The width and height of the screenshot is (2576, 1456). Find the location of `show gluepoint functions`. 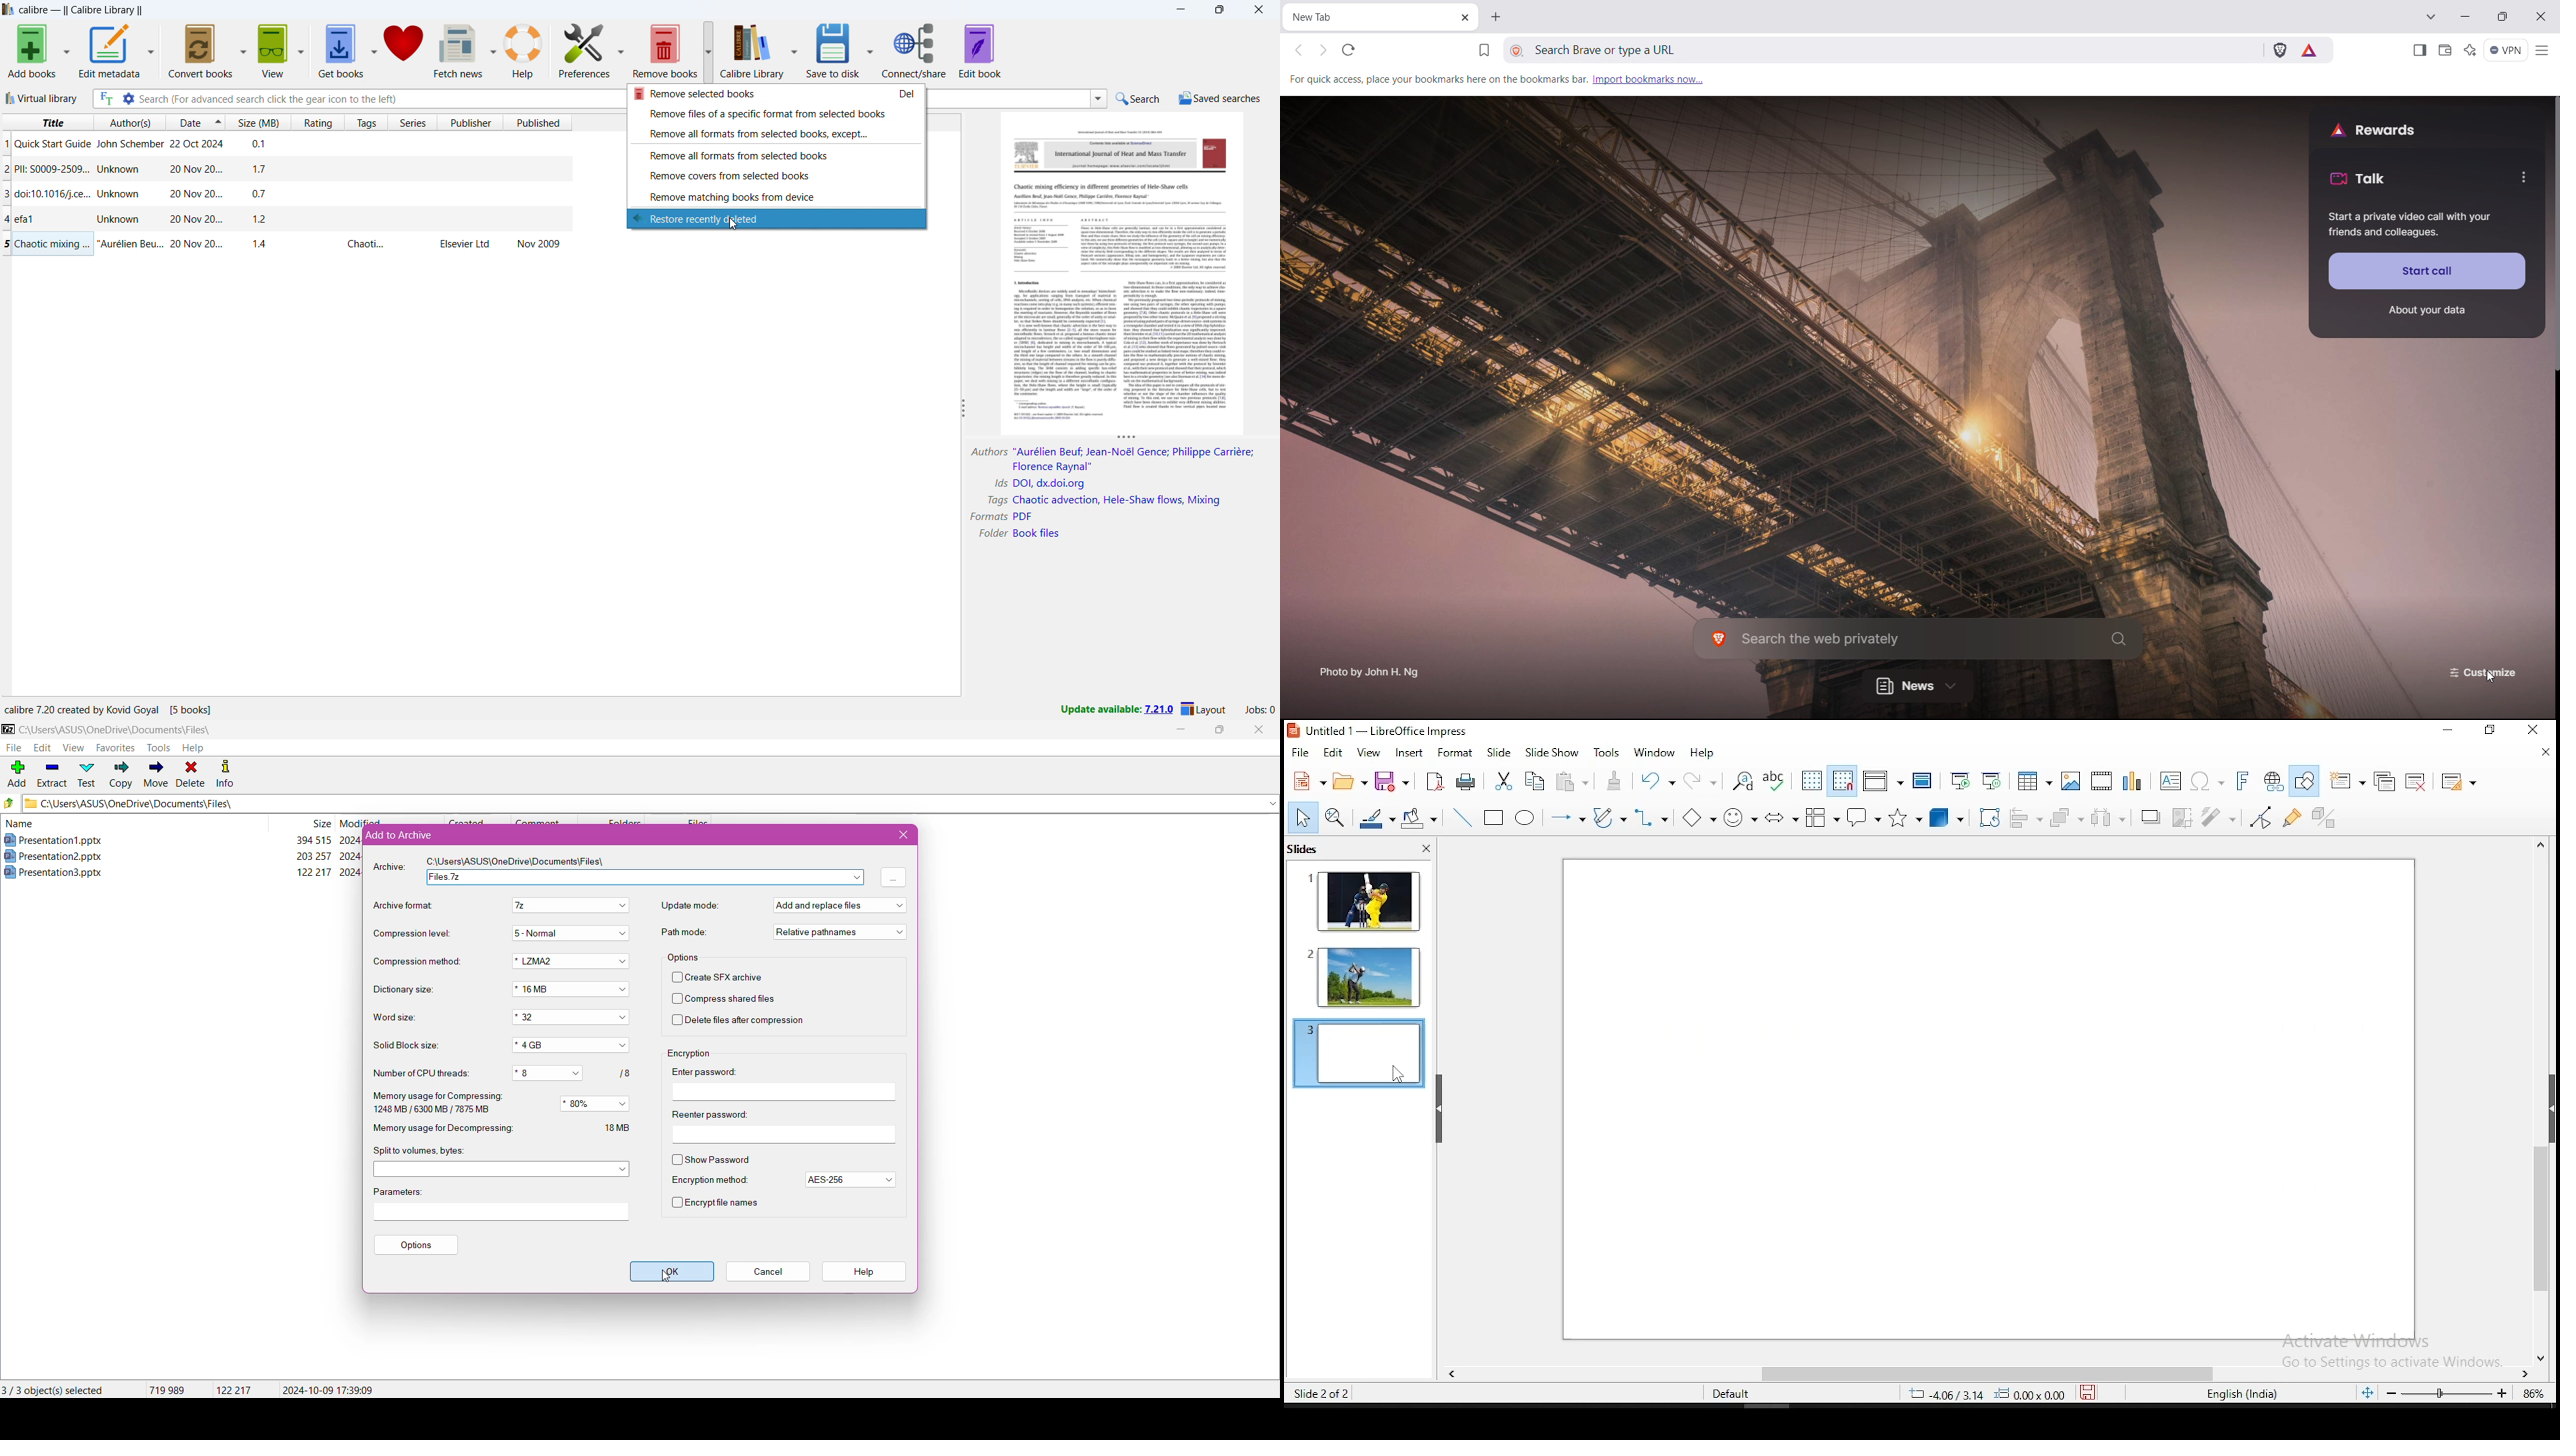

show gluepoint functions is located at coordinates (2293, 817).